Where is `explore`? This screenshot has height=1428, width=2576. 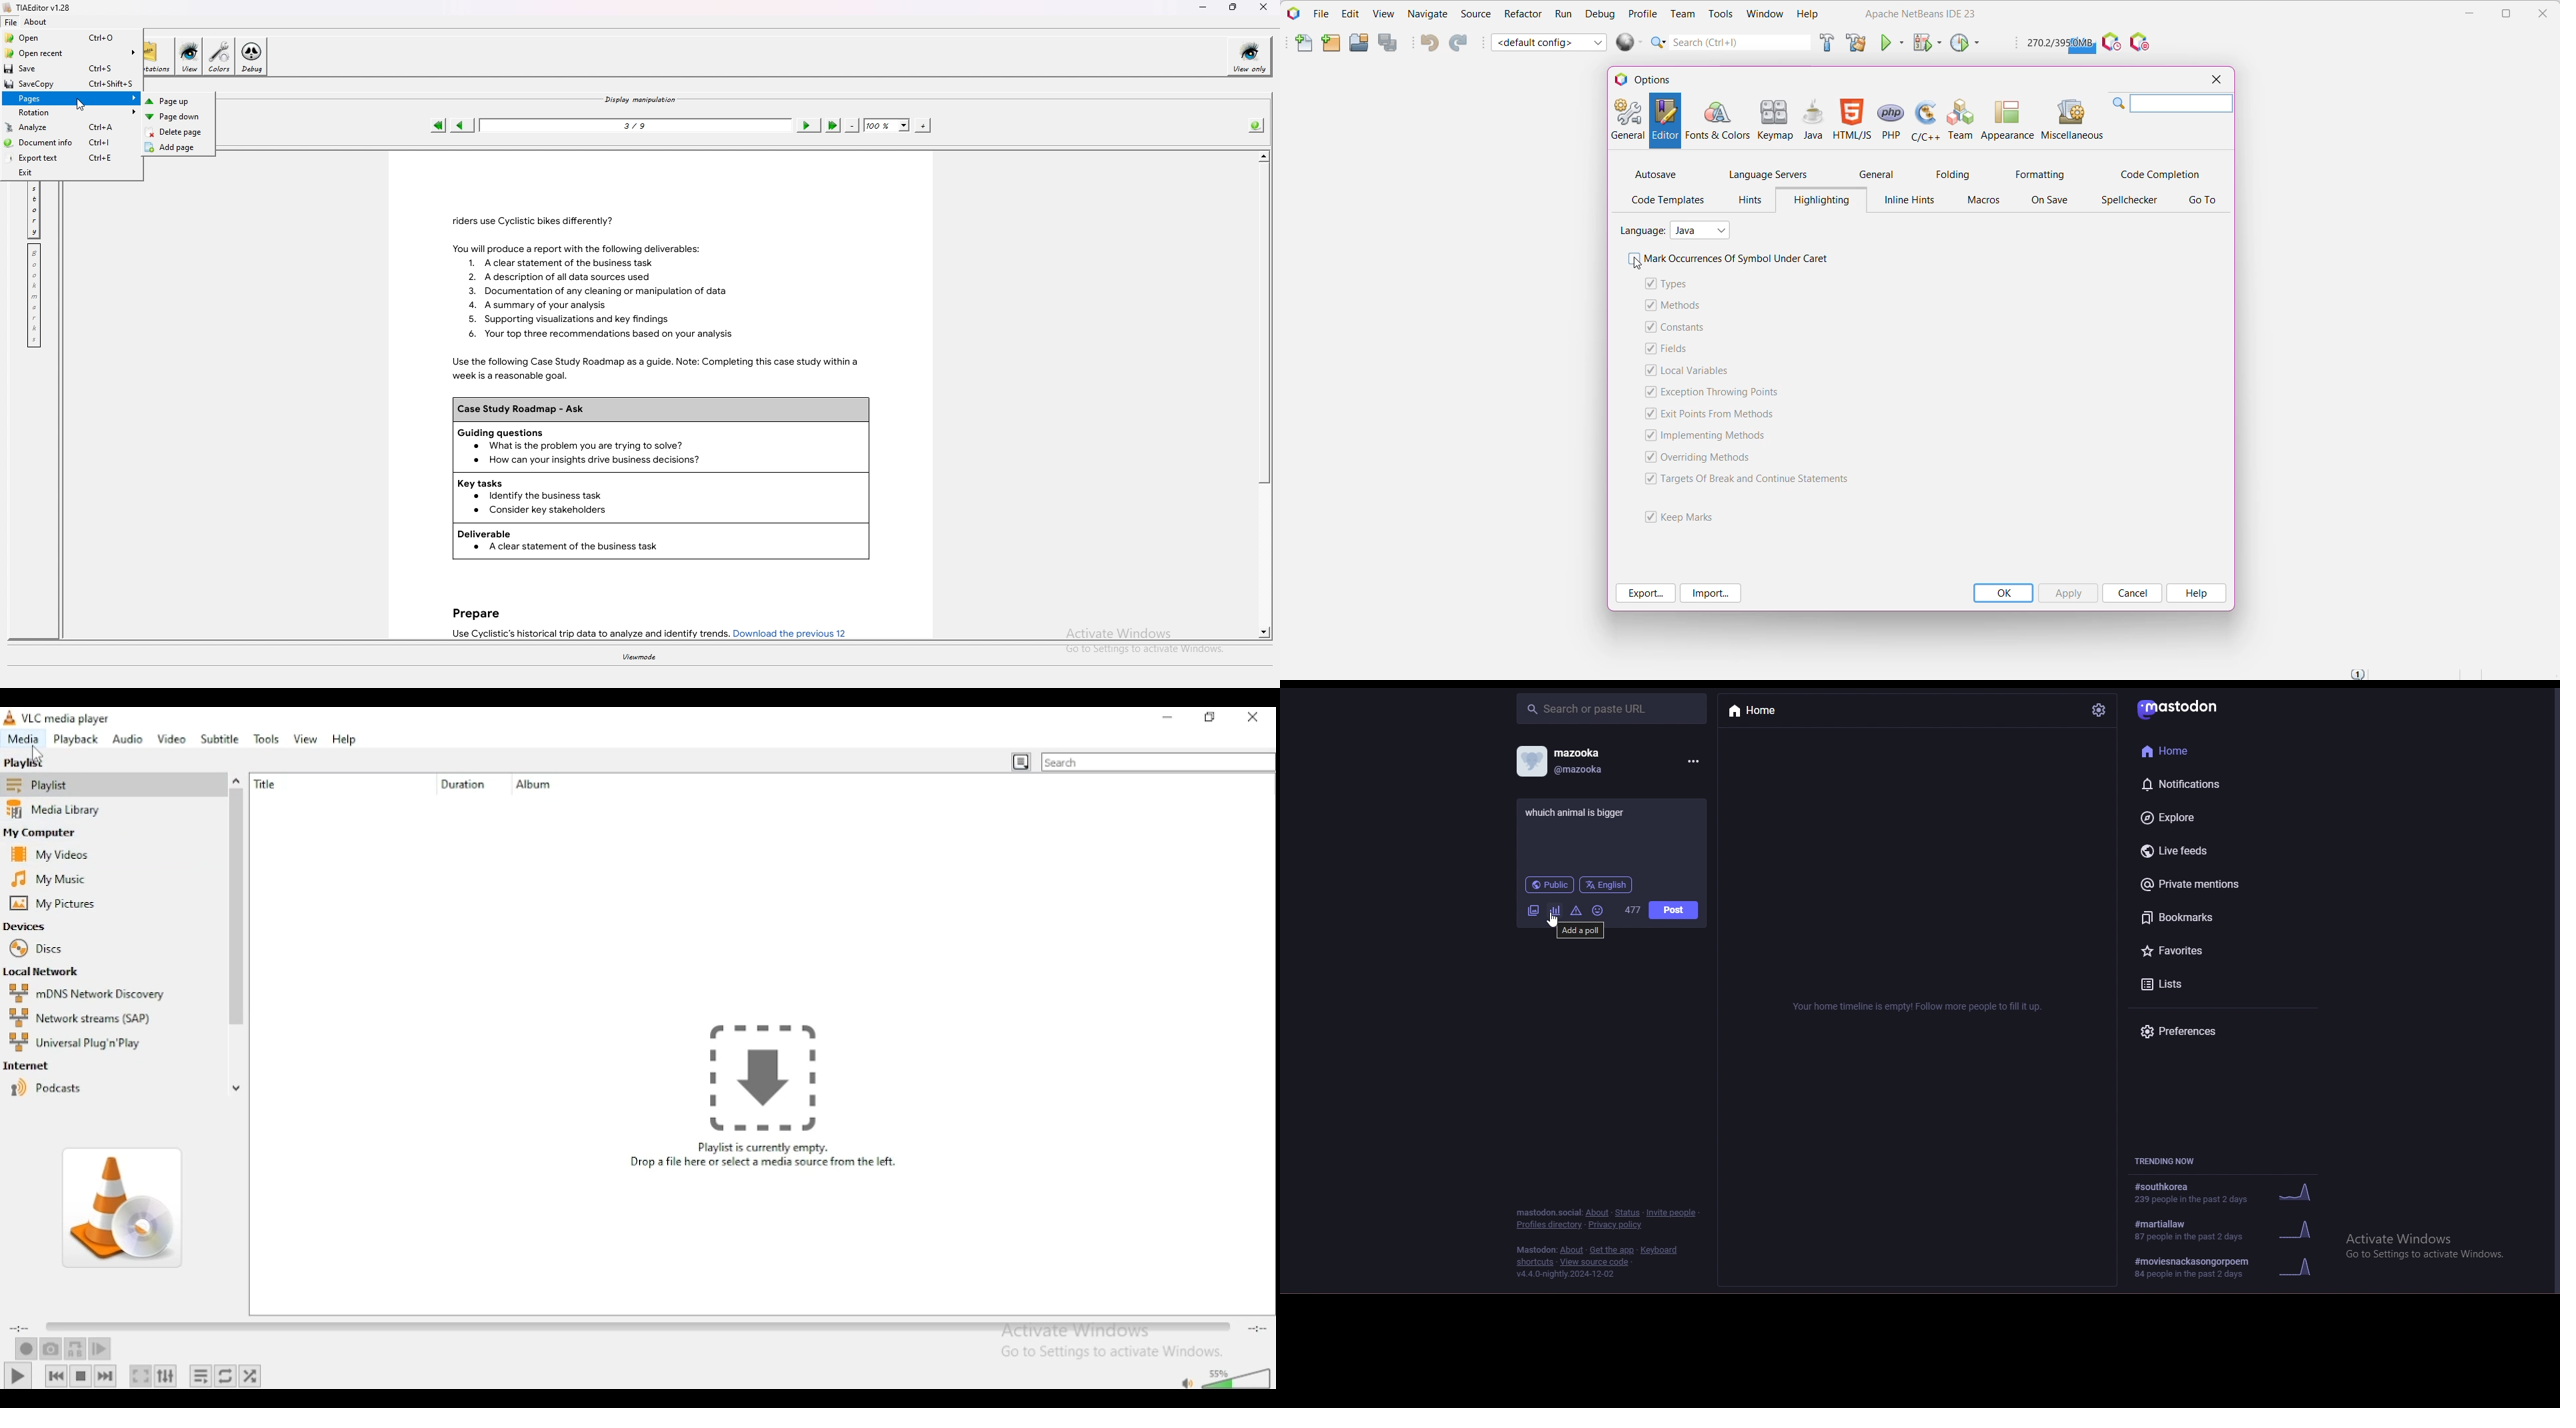
explore is located at coordinates (2187, 817).